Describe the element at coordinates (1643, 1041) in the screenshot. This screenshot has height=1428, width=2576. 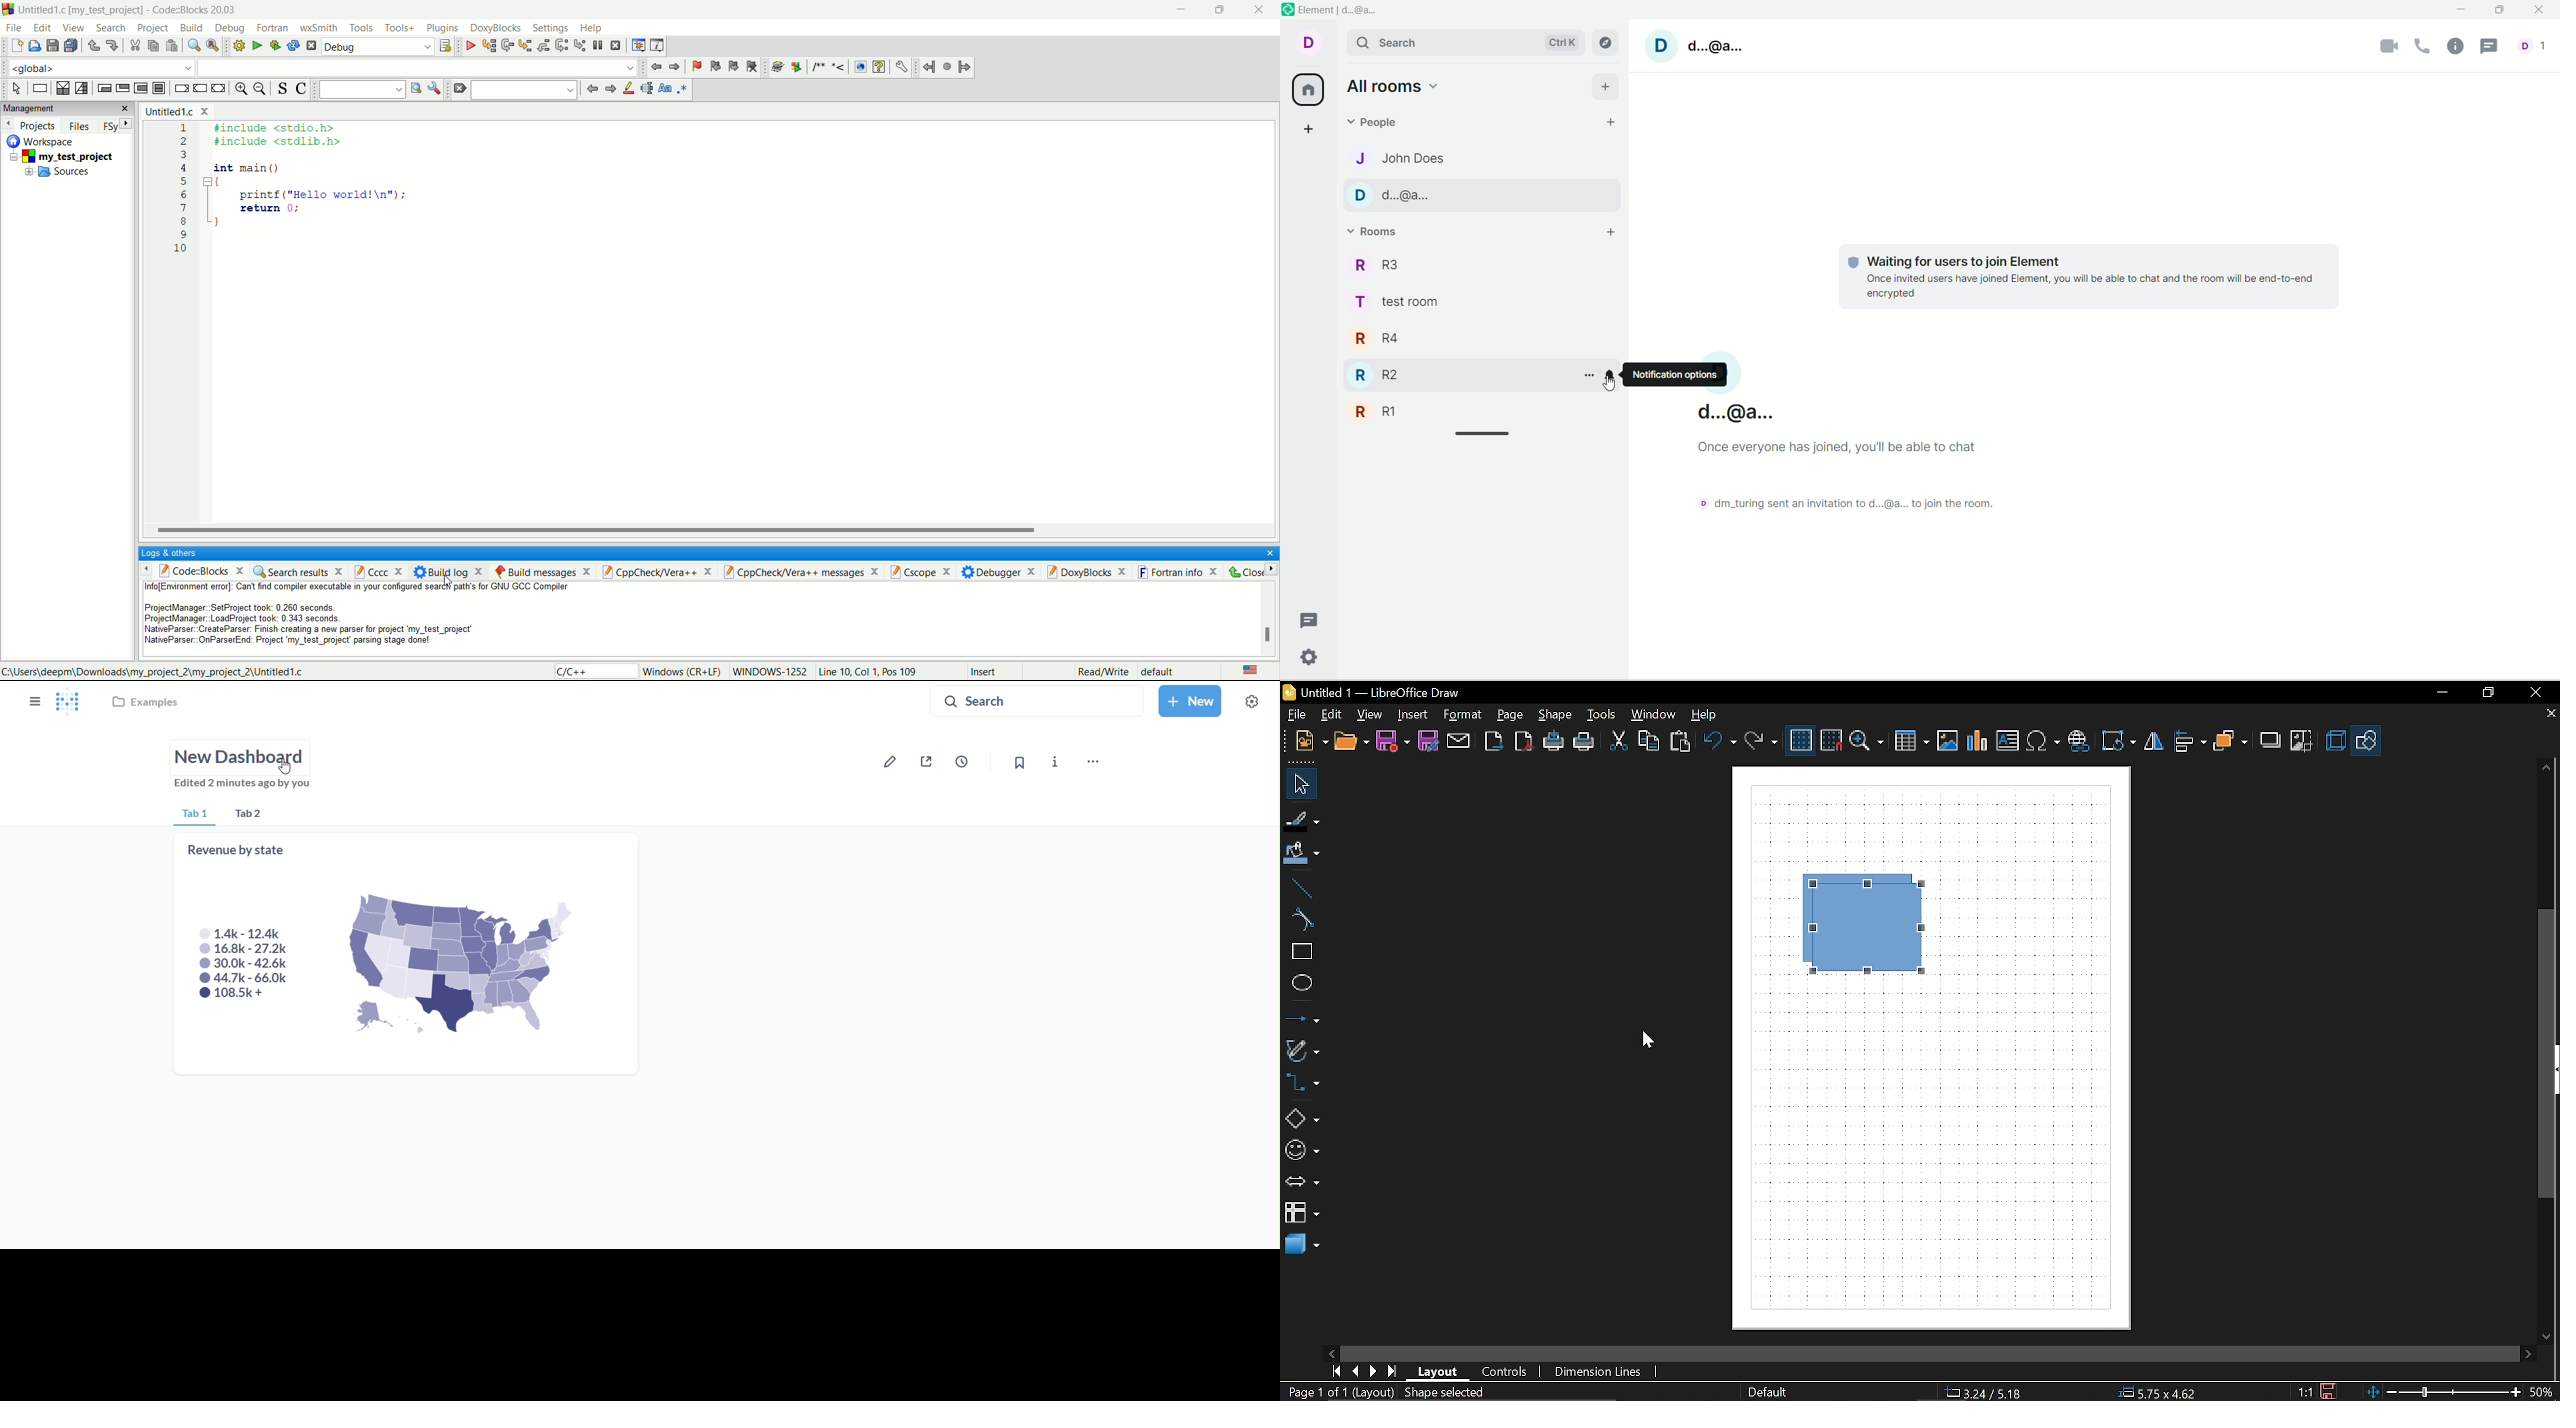
I see `Cursor` at that location.